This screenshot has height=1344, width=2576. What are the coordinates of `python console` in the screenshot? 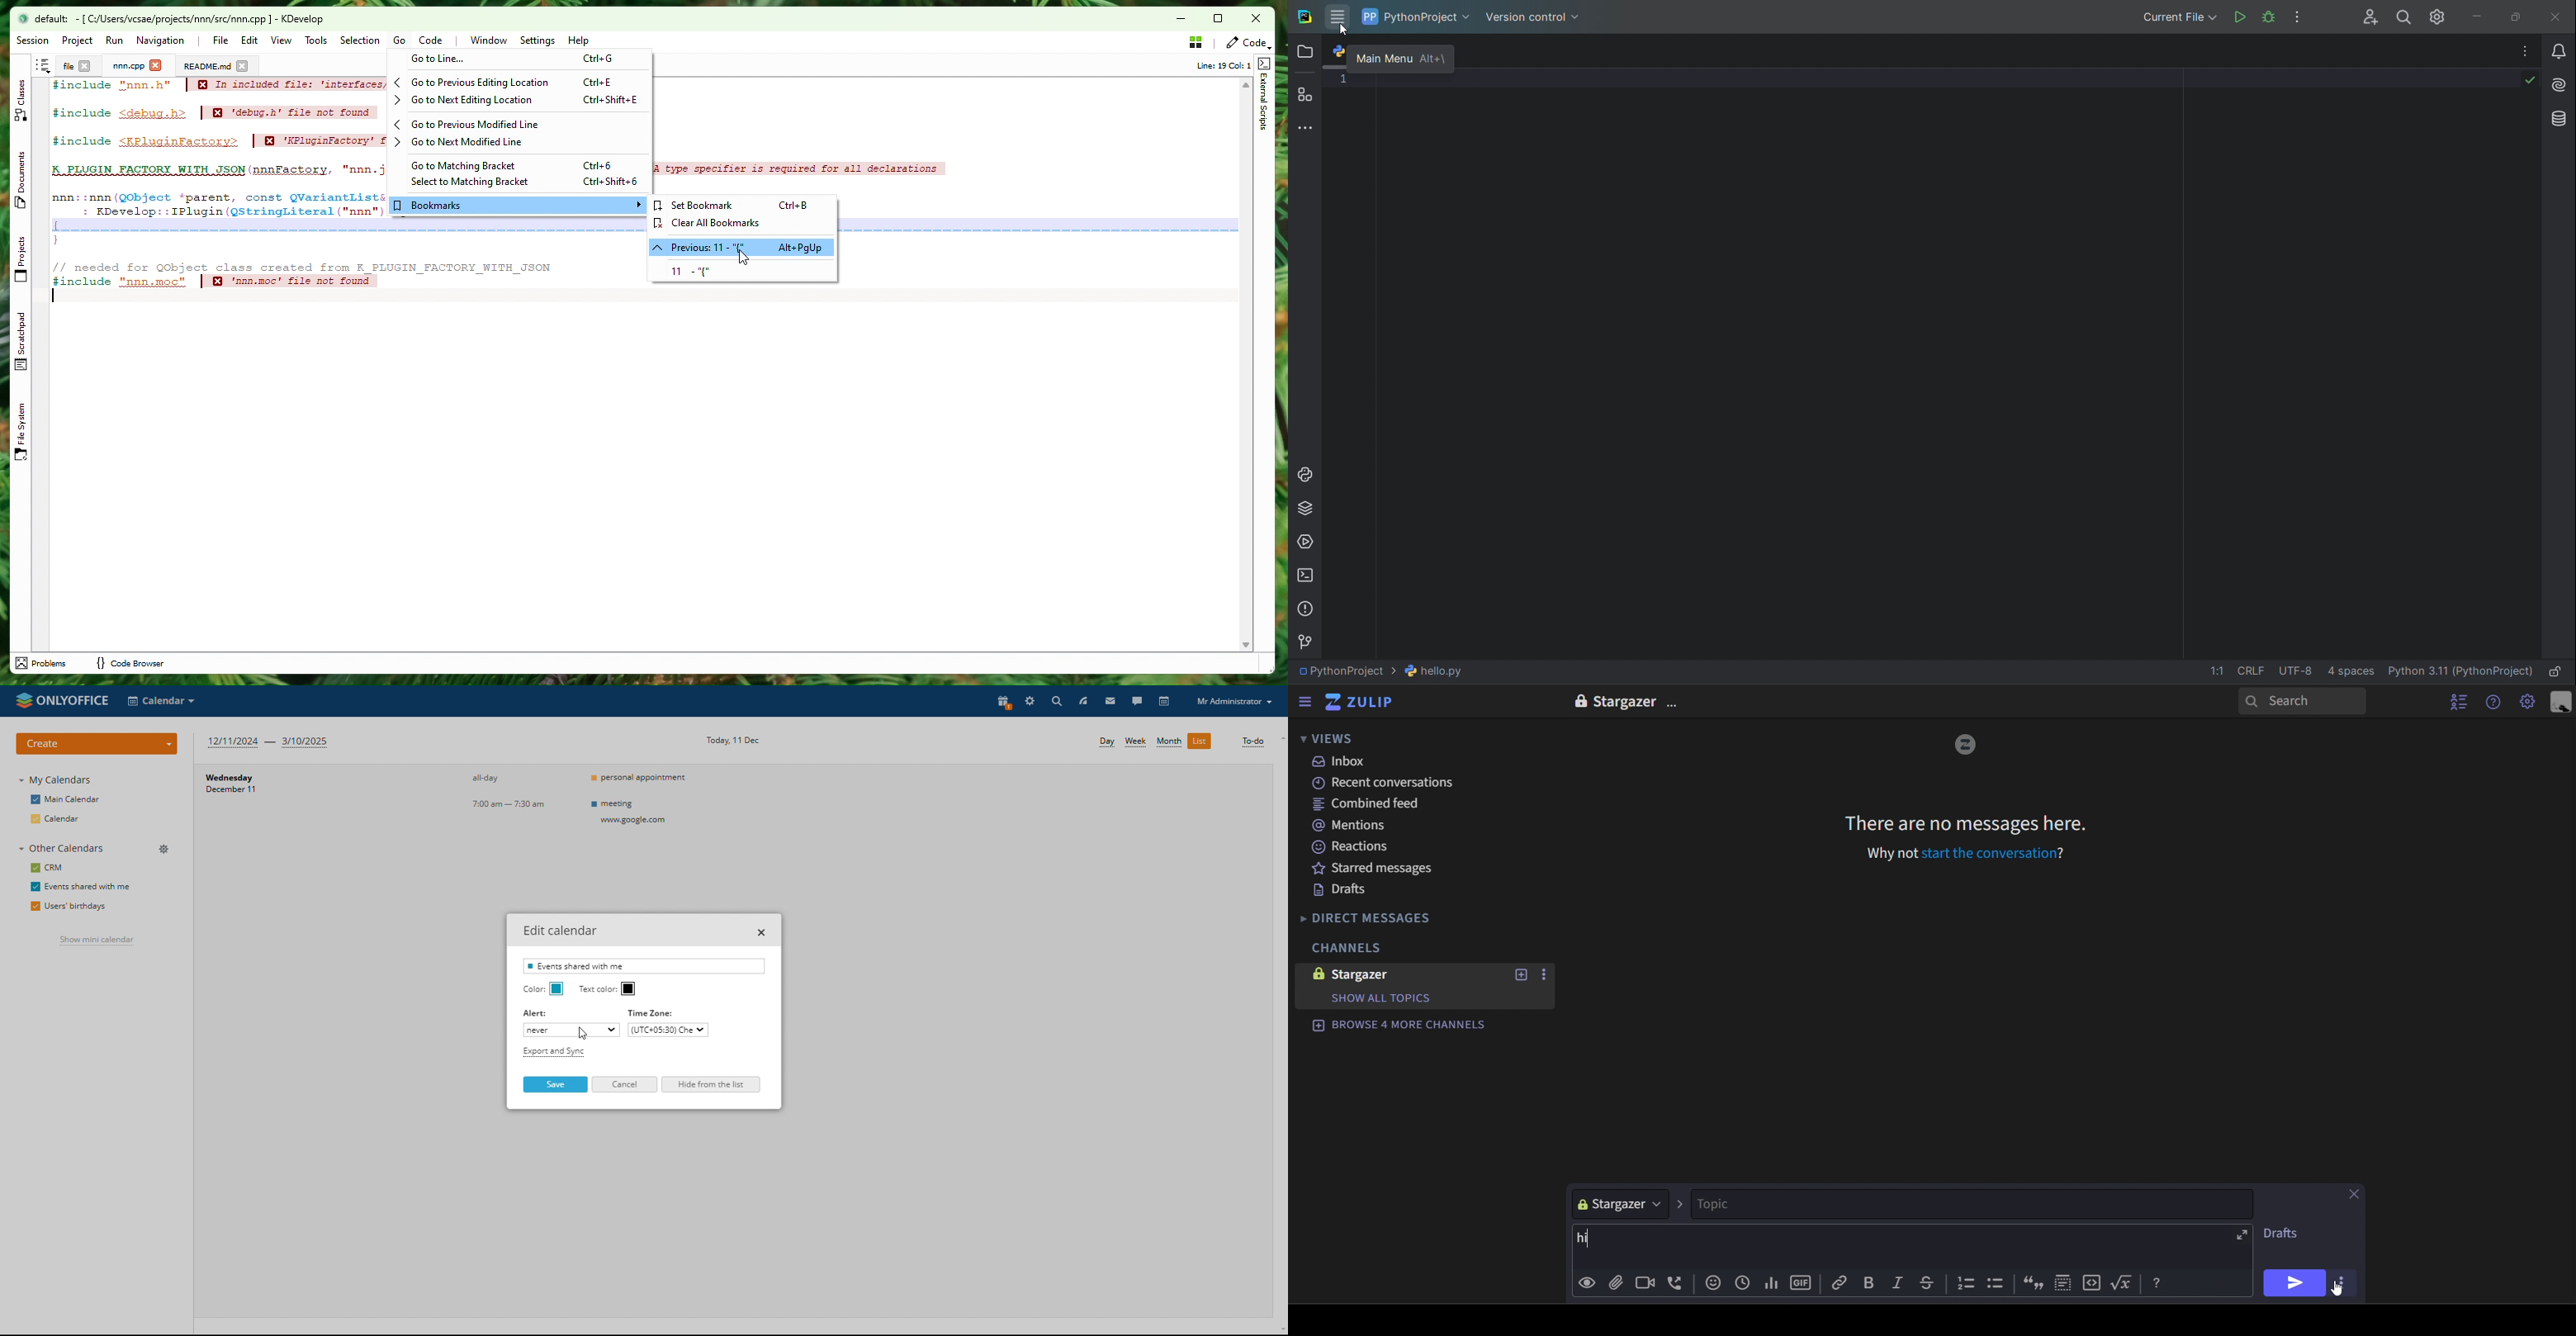 It's located at (1305, 475).